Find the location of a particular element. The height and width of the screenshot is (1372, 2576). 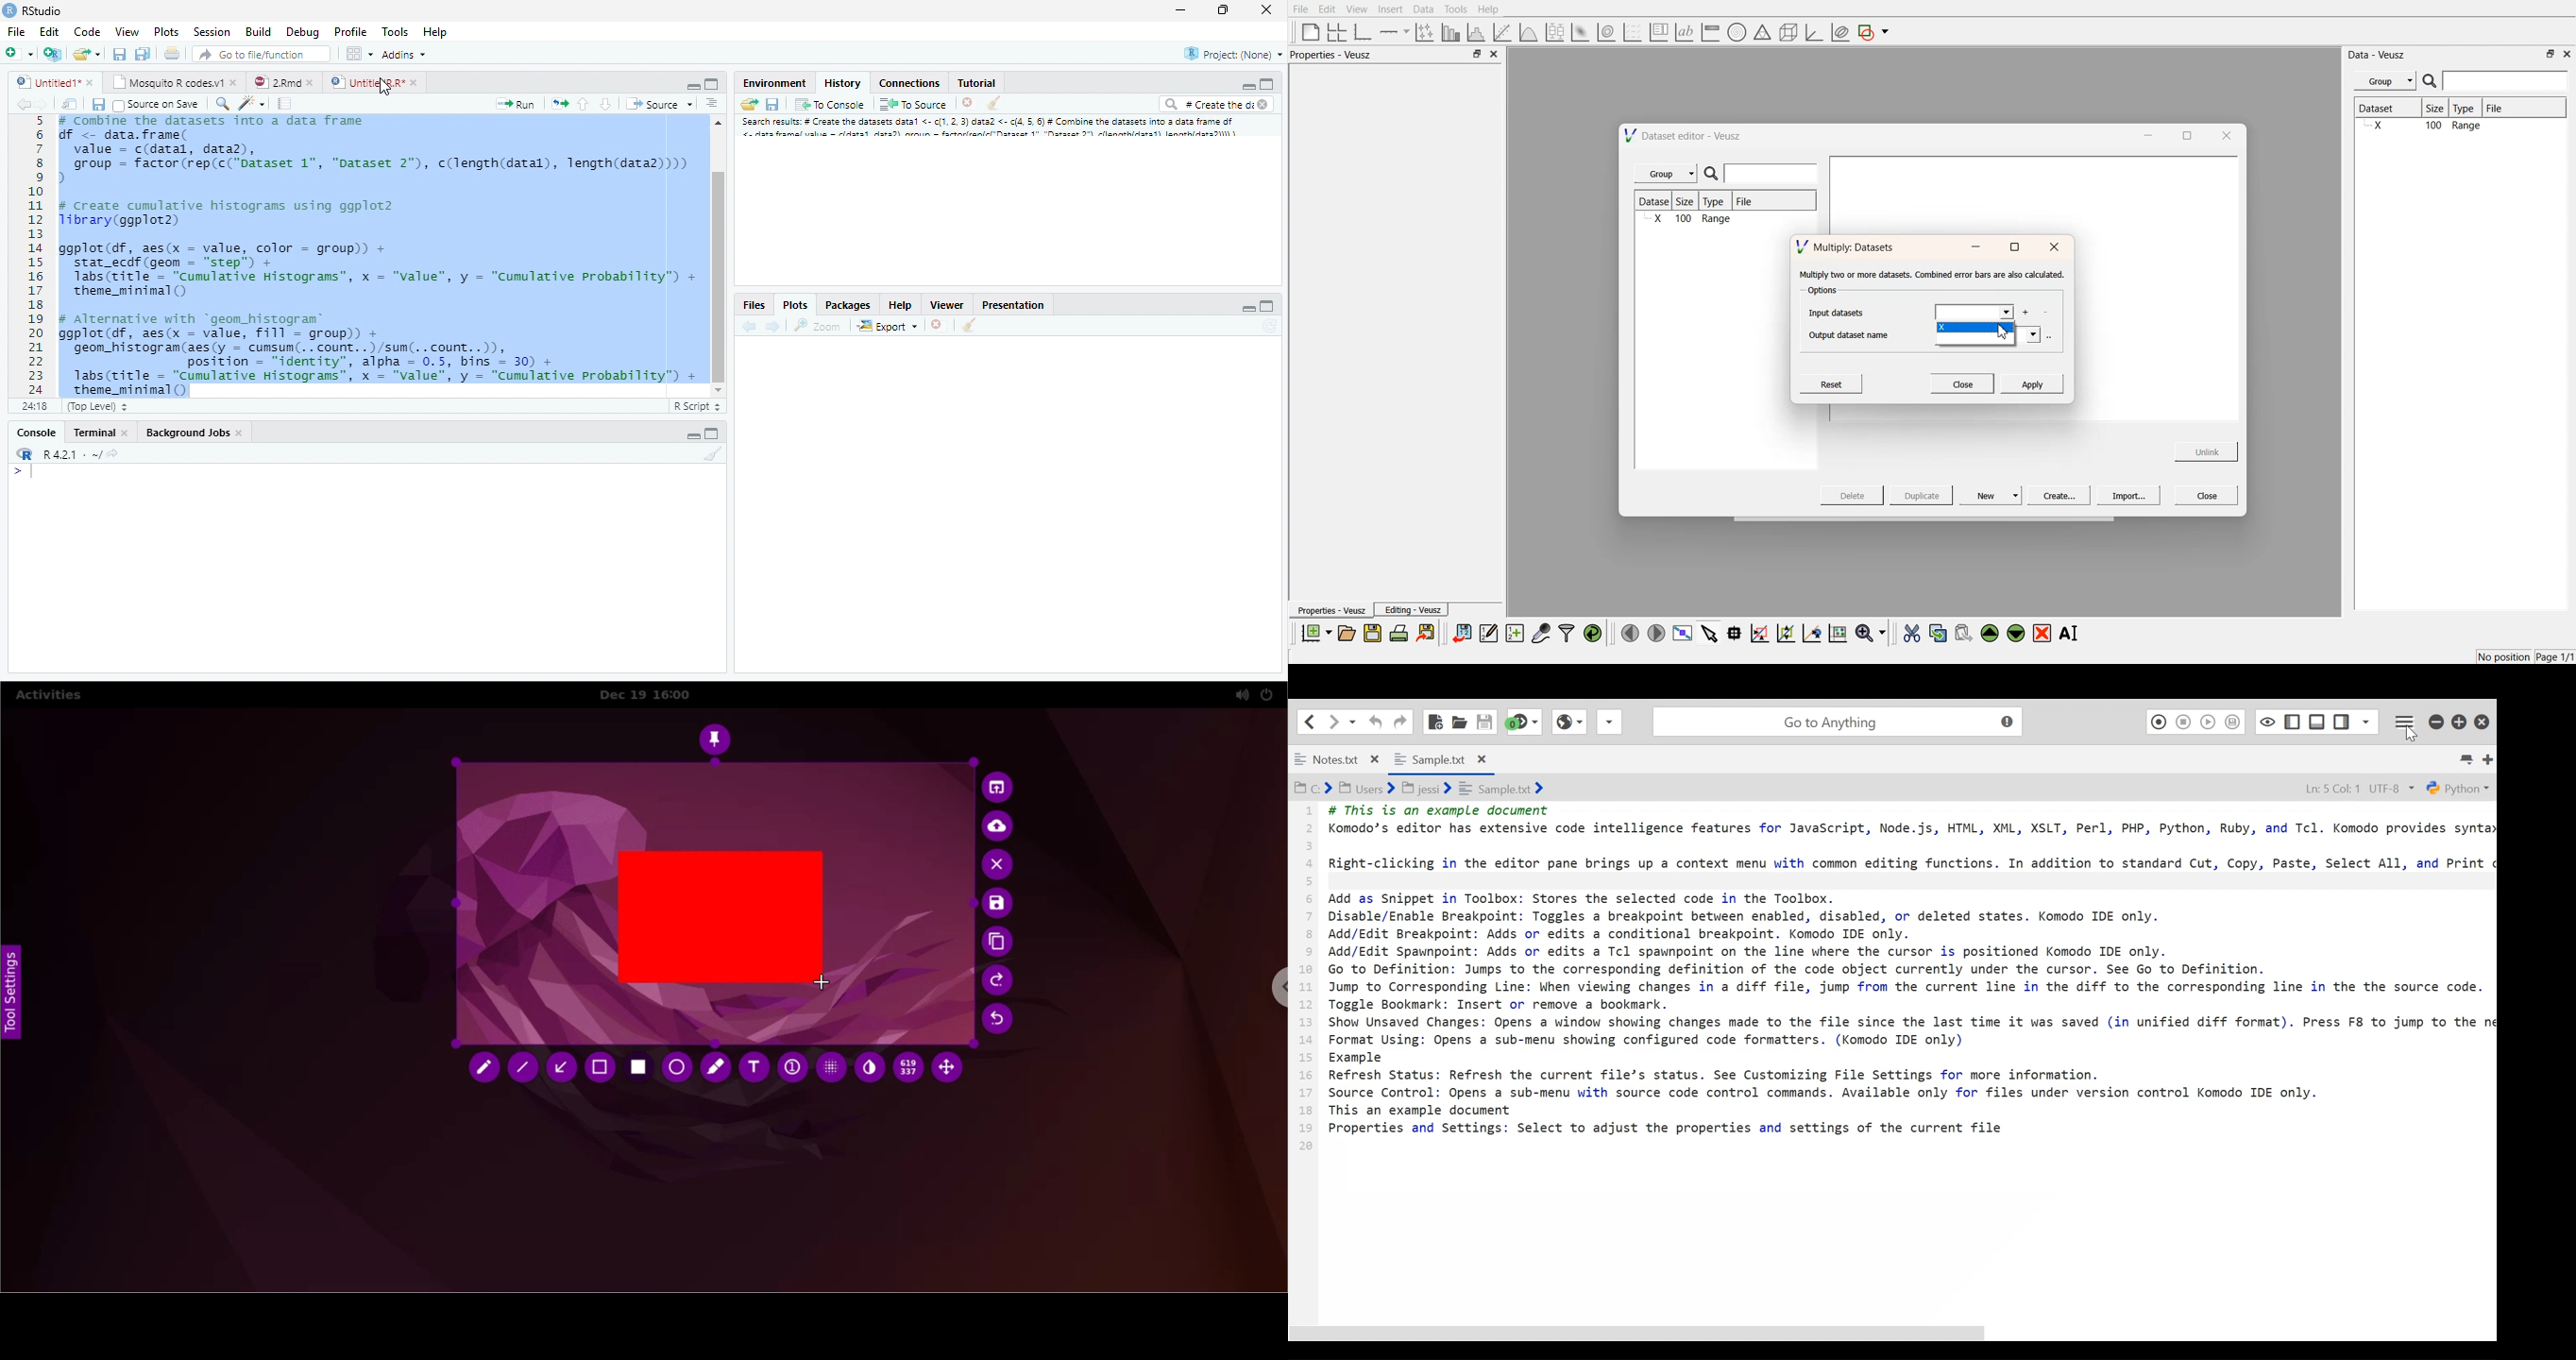

Create a new file is located at coordinates (89, 54).